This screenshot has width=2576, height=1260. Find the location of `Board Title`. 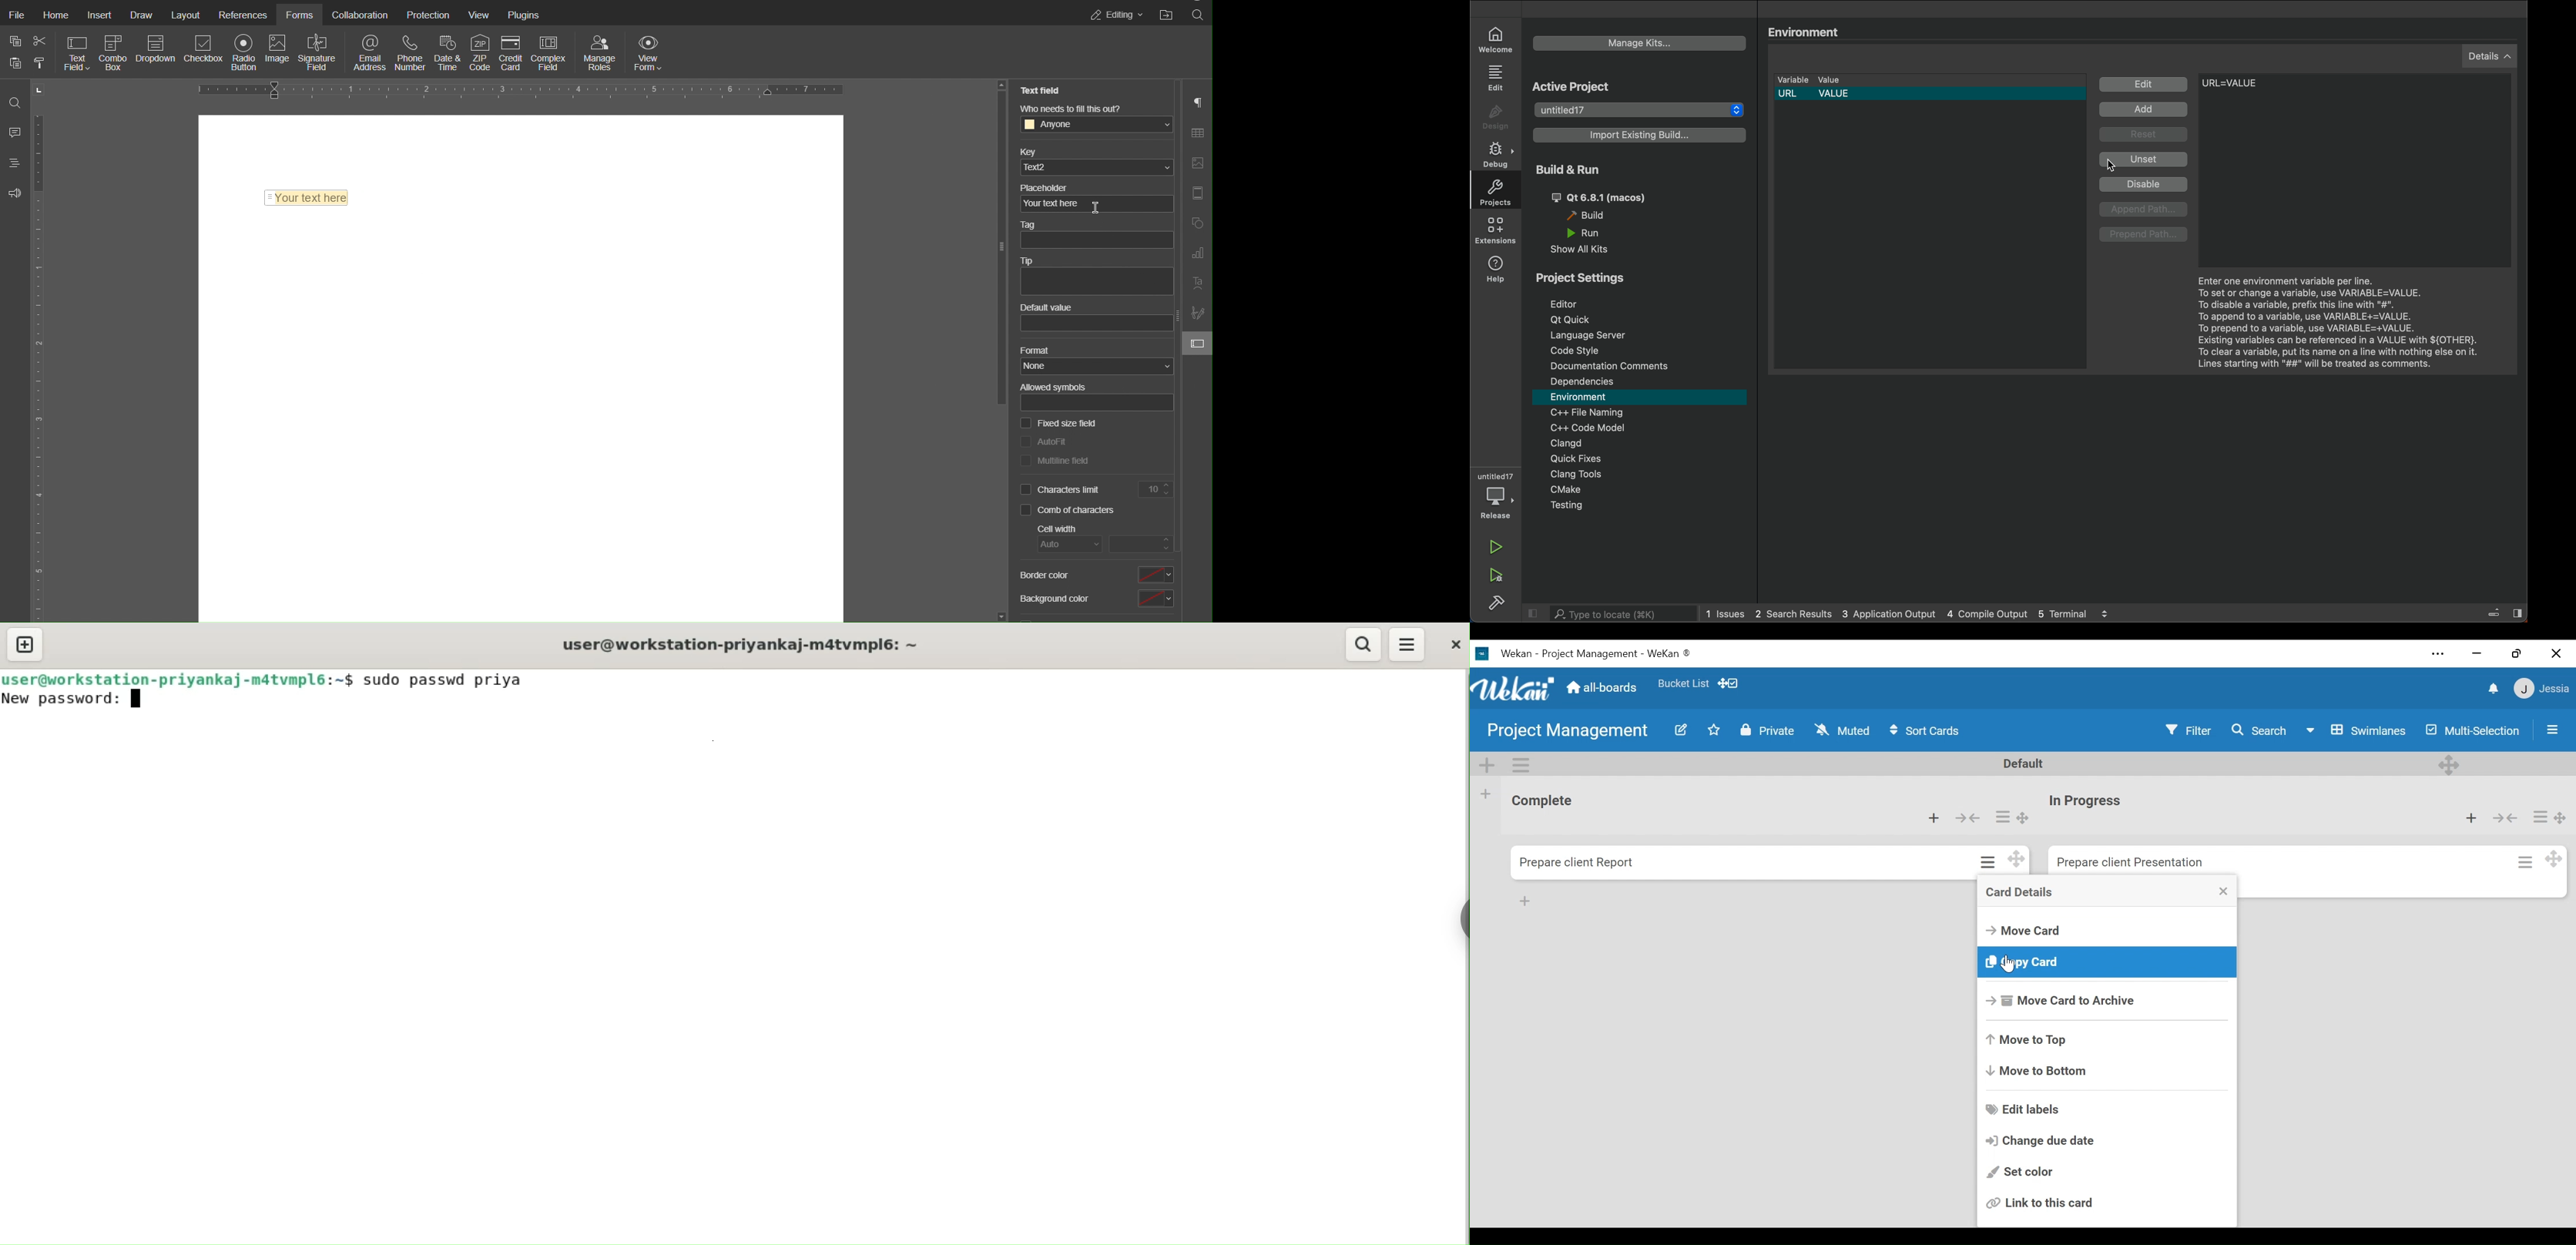

Board Title is located at coordinates (1566, 731).